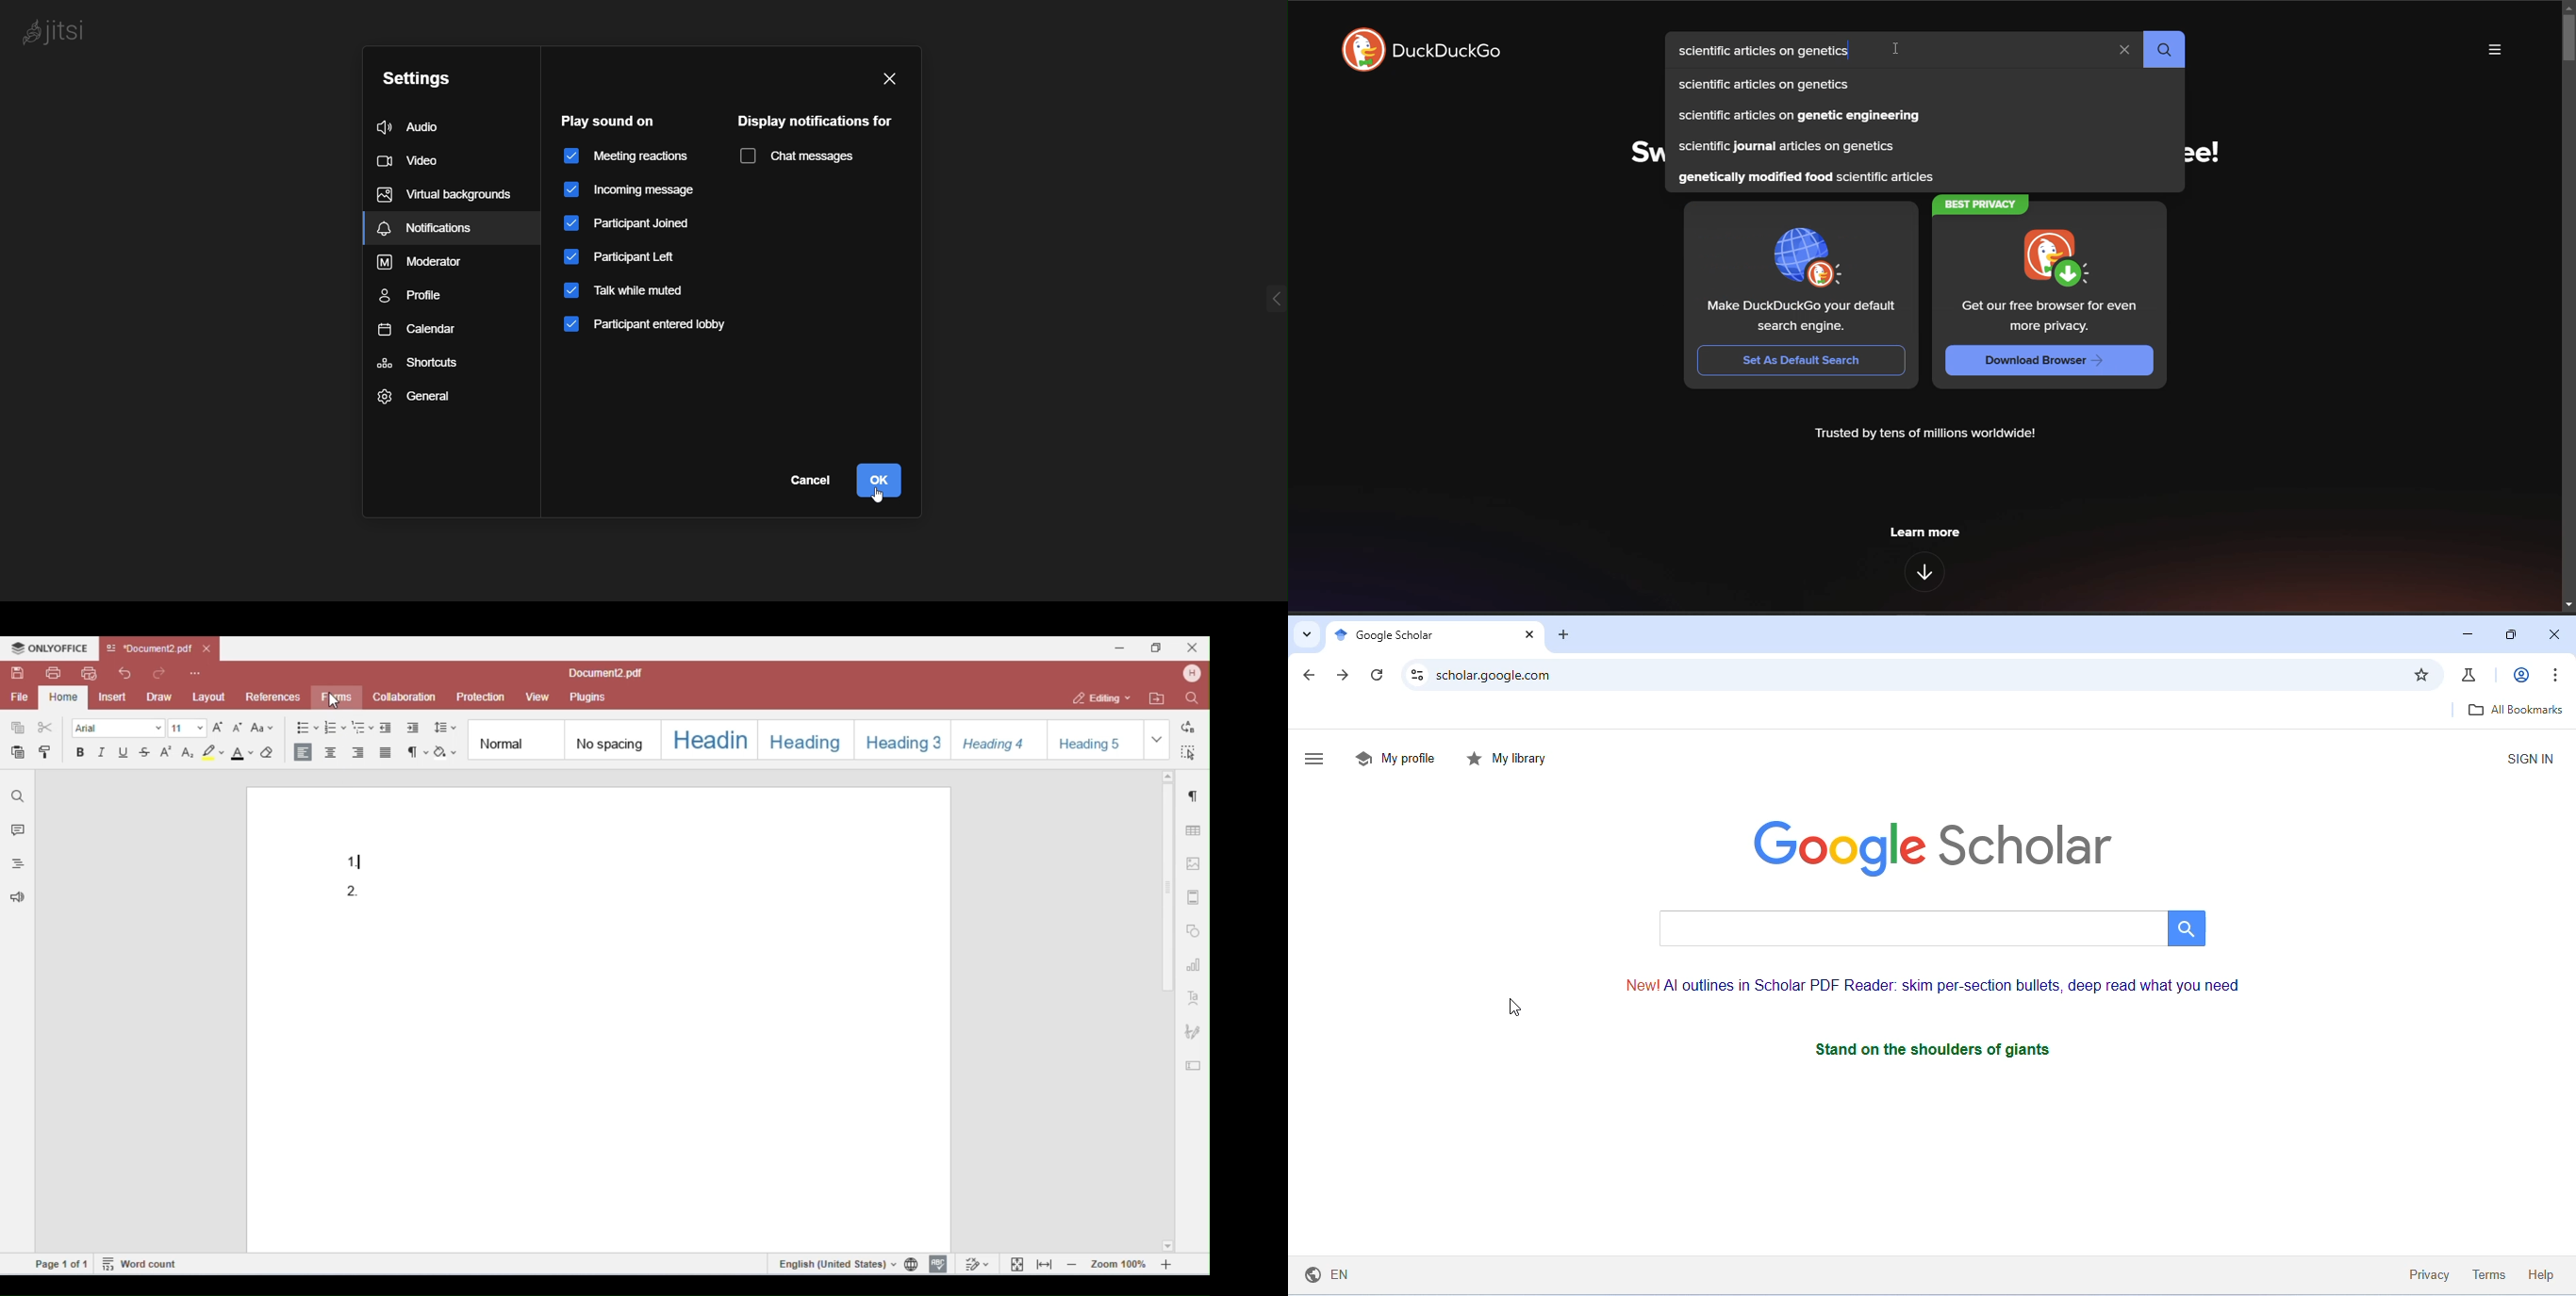 Image resolution: width=2576 pixels, height=1316 pixels. Describe the element at coordinates (1345, 675) in the screenshot. I see `go forward` at that location.